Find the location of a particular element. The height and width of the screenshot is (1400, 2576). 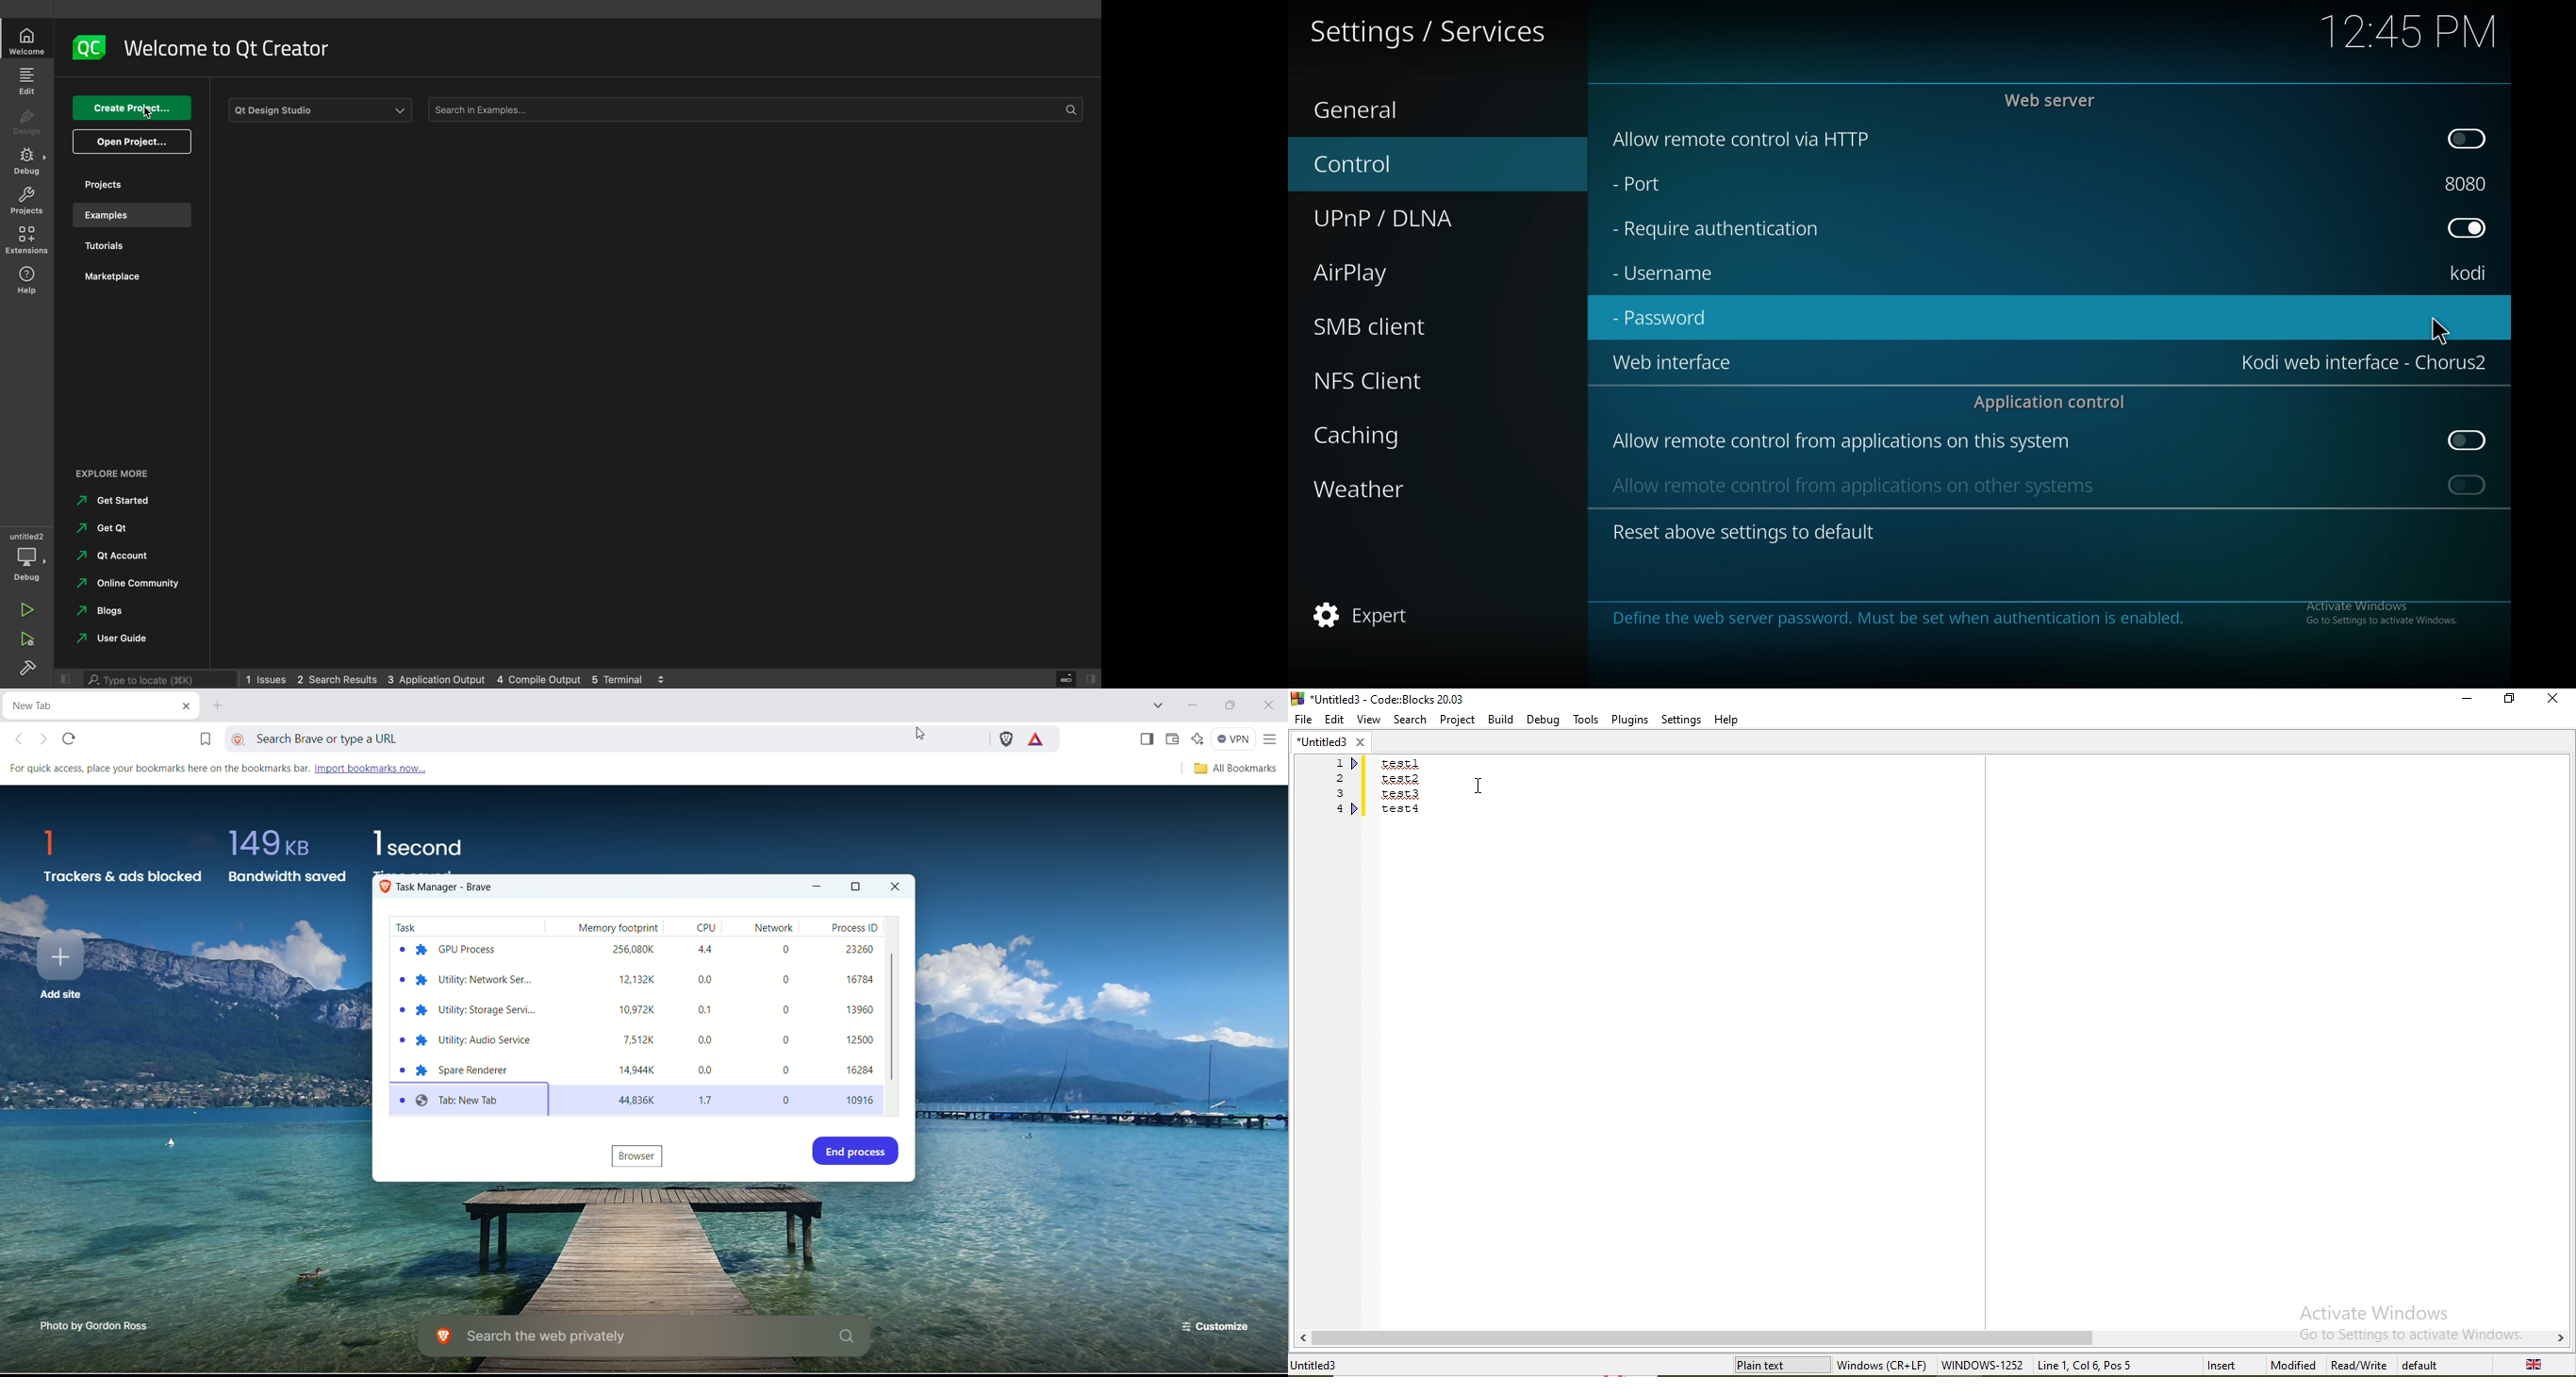

home is located at coordinates (29, 41).